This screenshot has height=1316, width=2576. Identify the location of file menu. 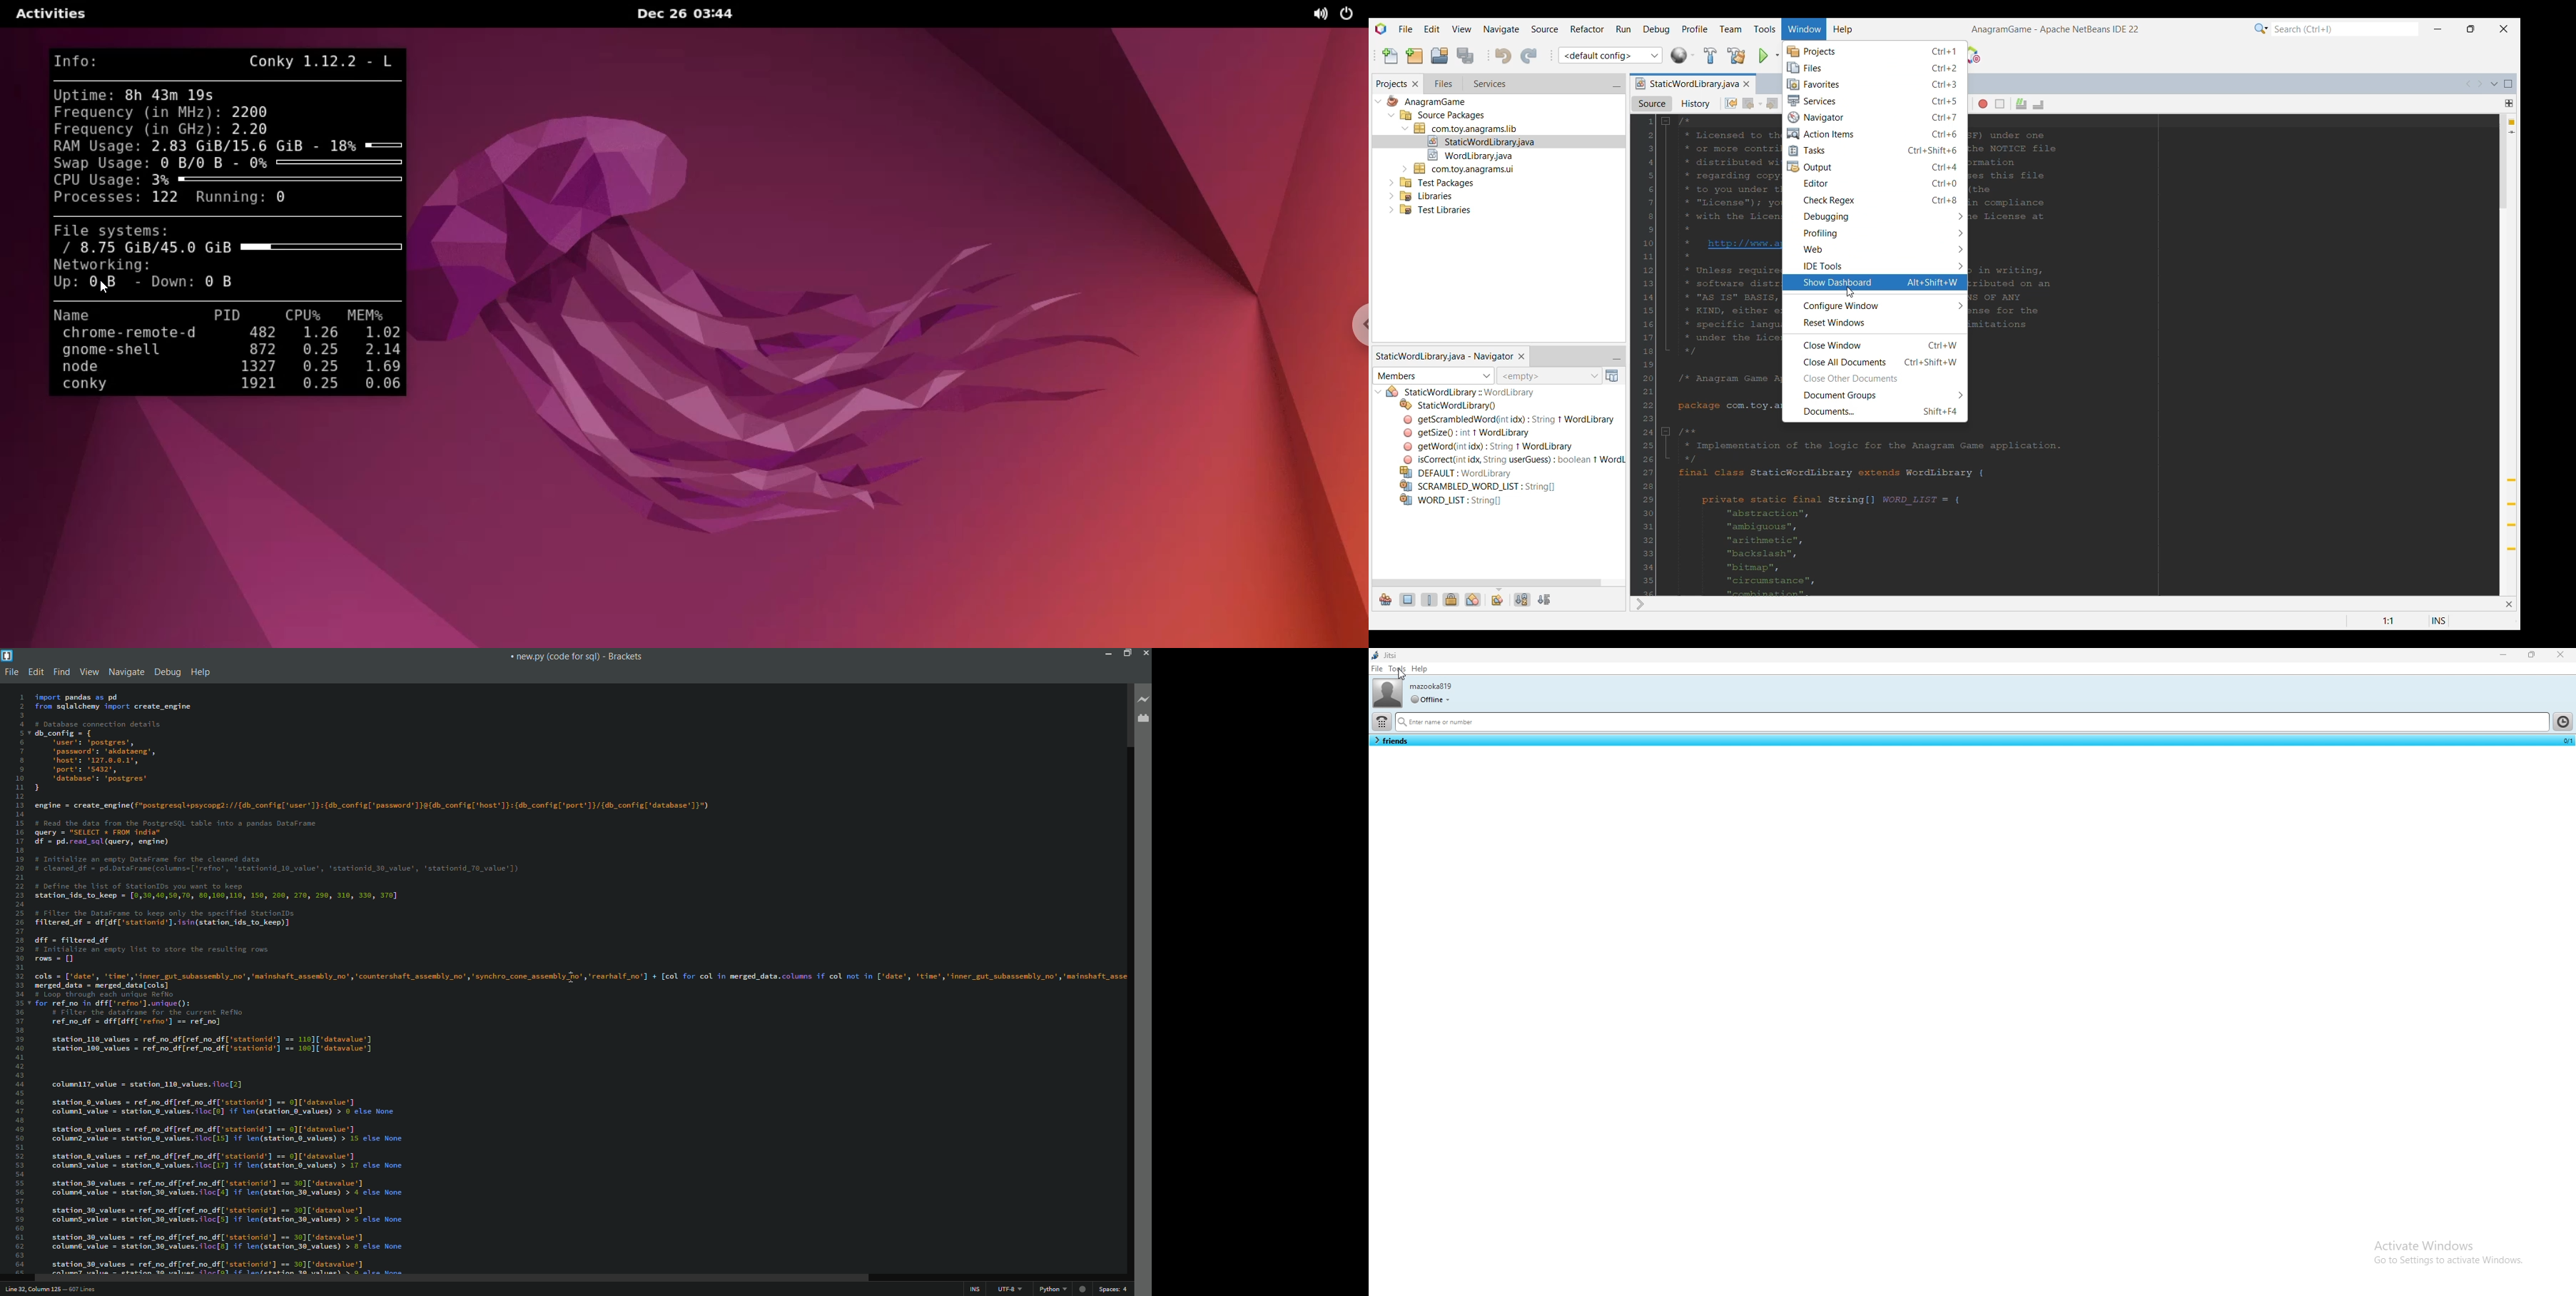
(12, 672).